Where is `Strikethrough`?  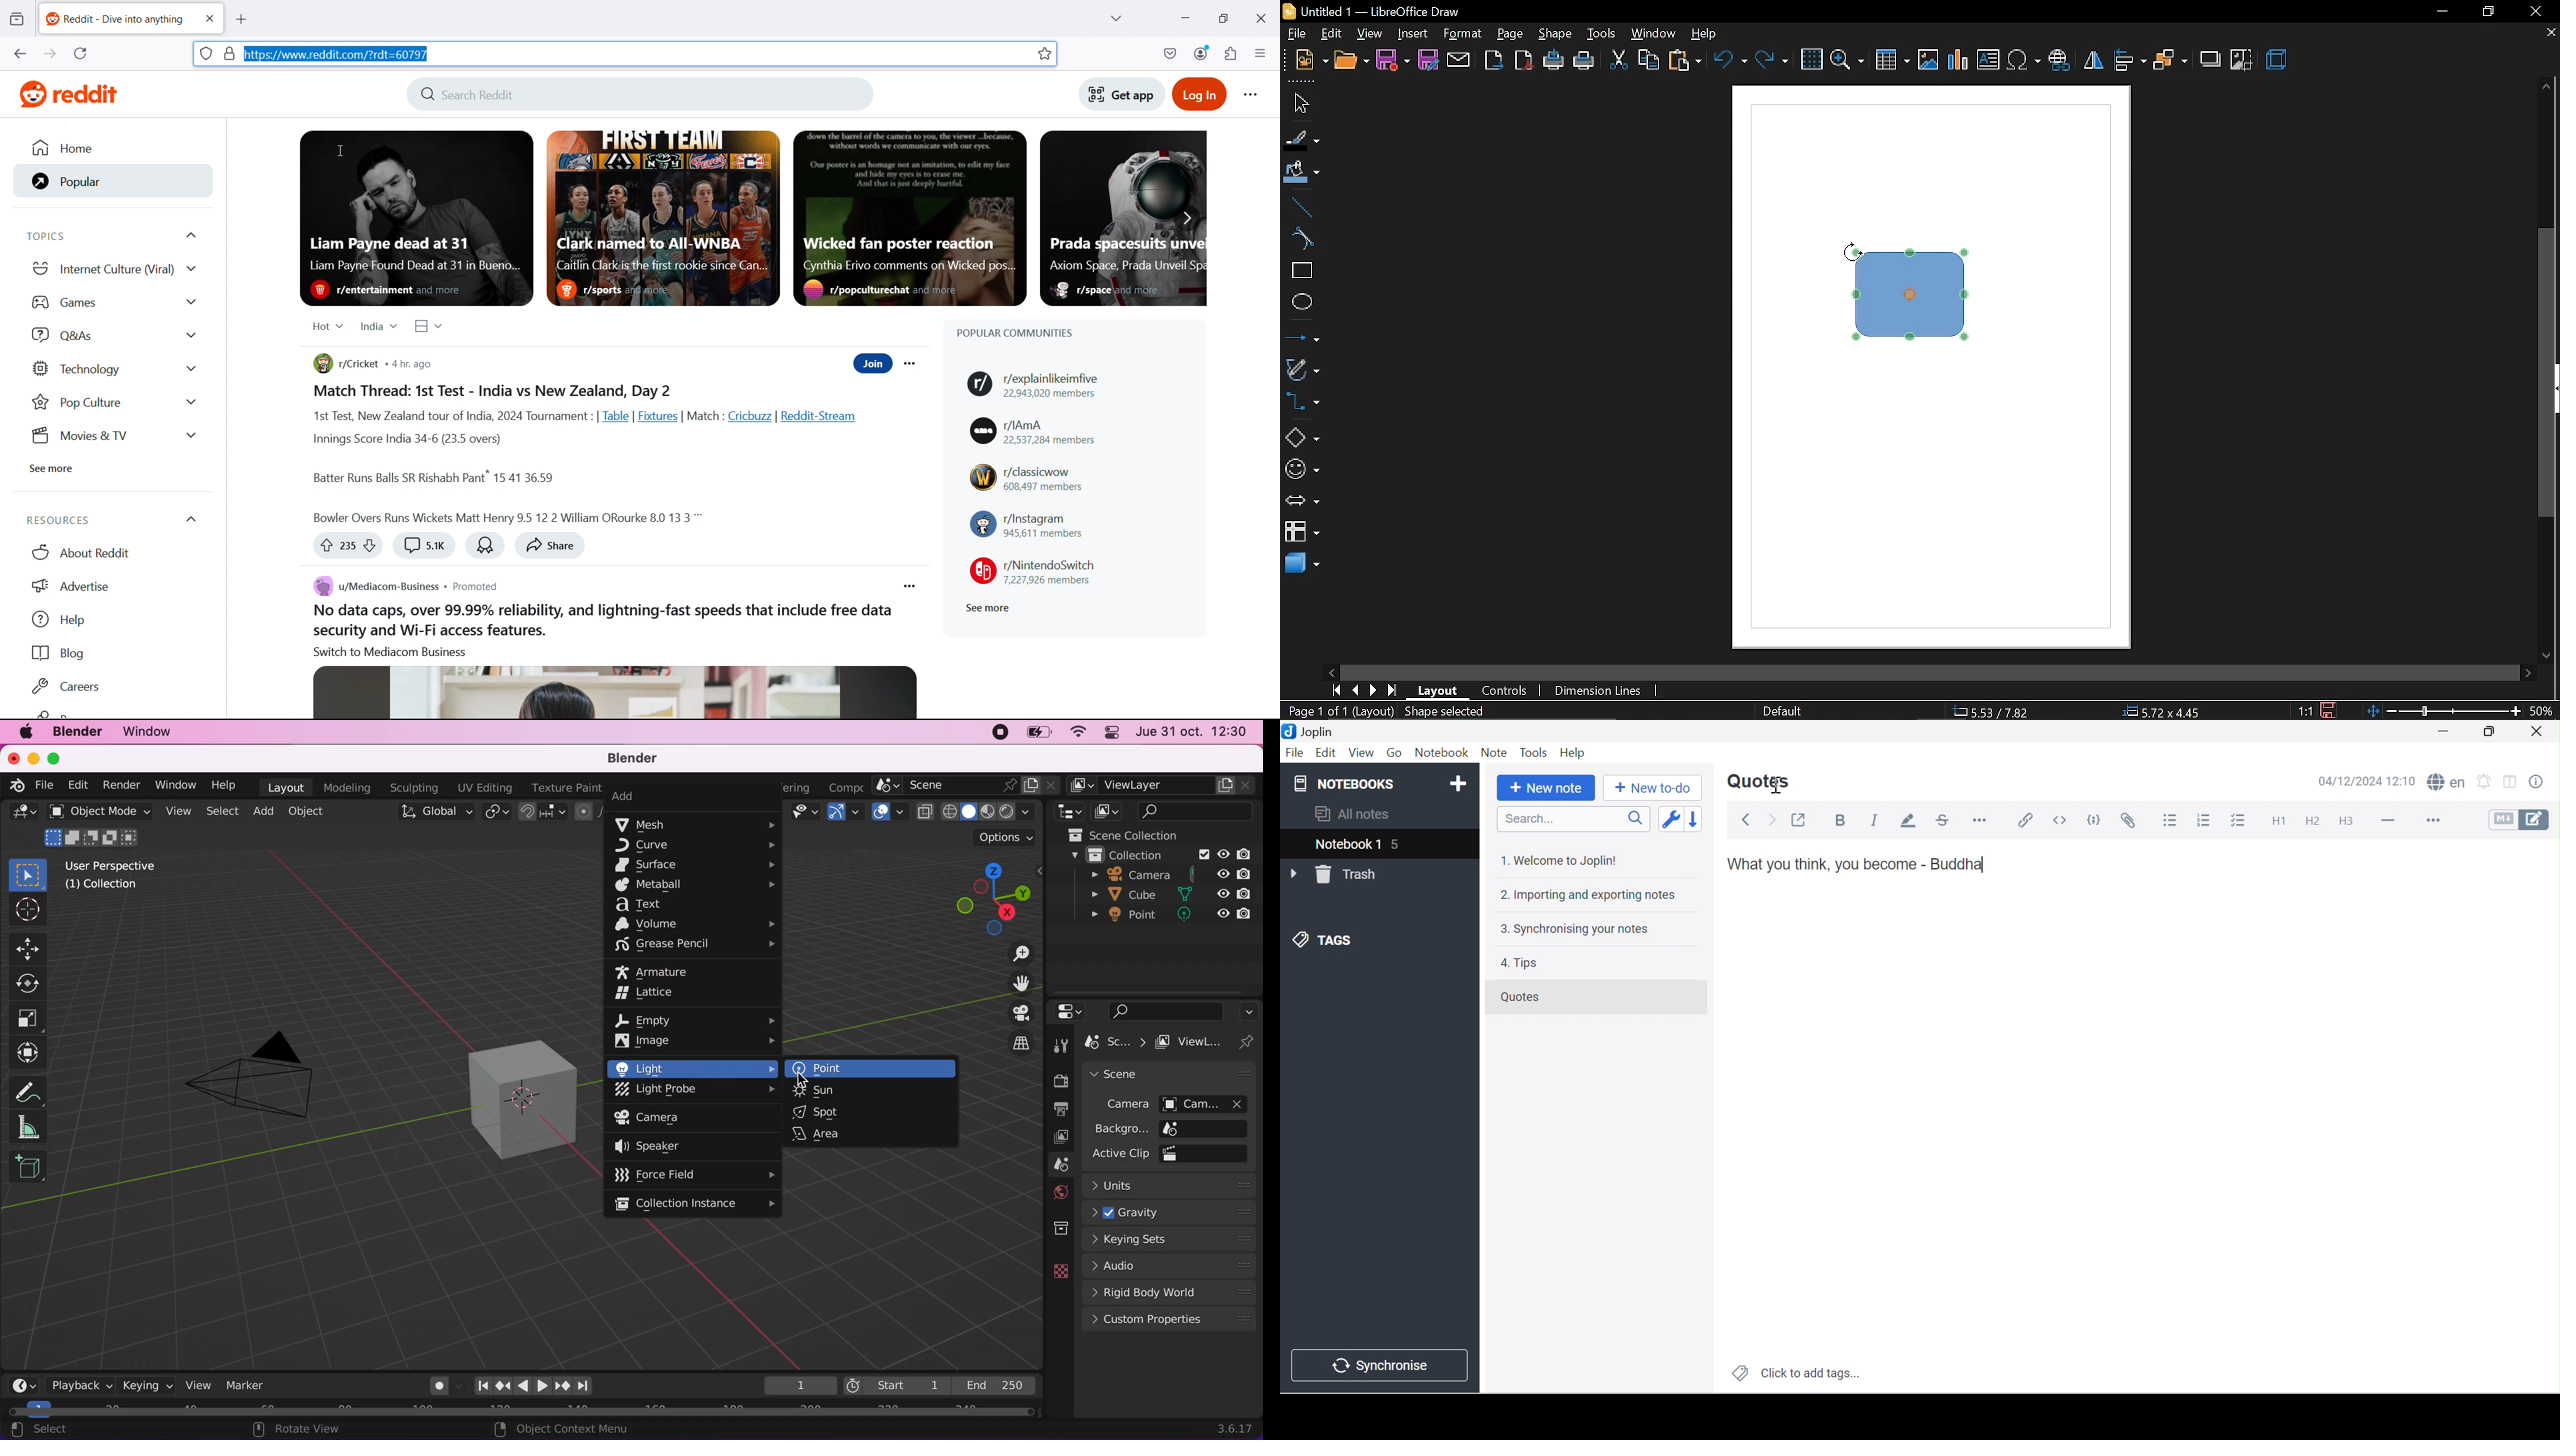
Strikethrough is located at coordinates (1942, 821).